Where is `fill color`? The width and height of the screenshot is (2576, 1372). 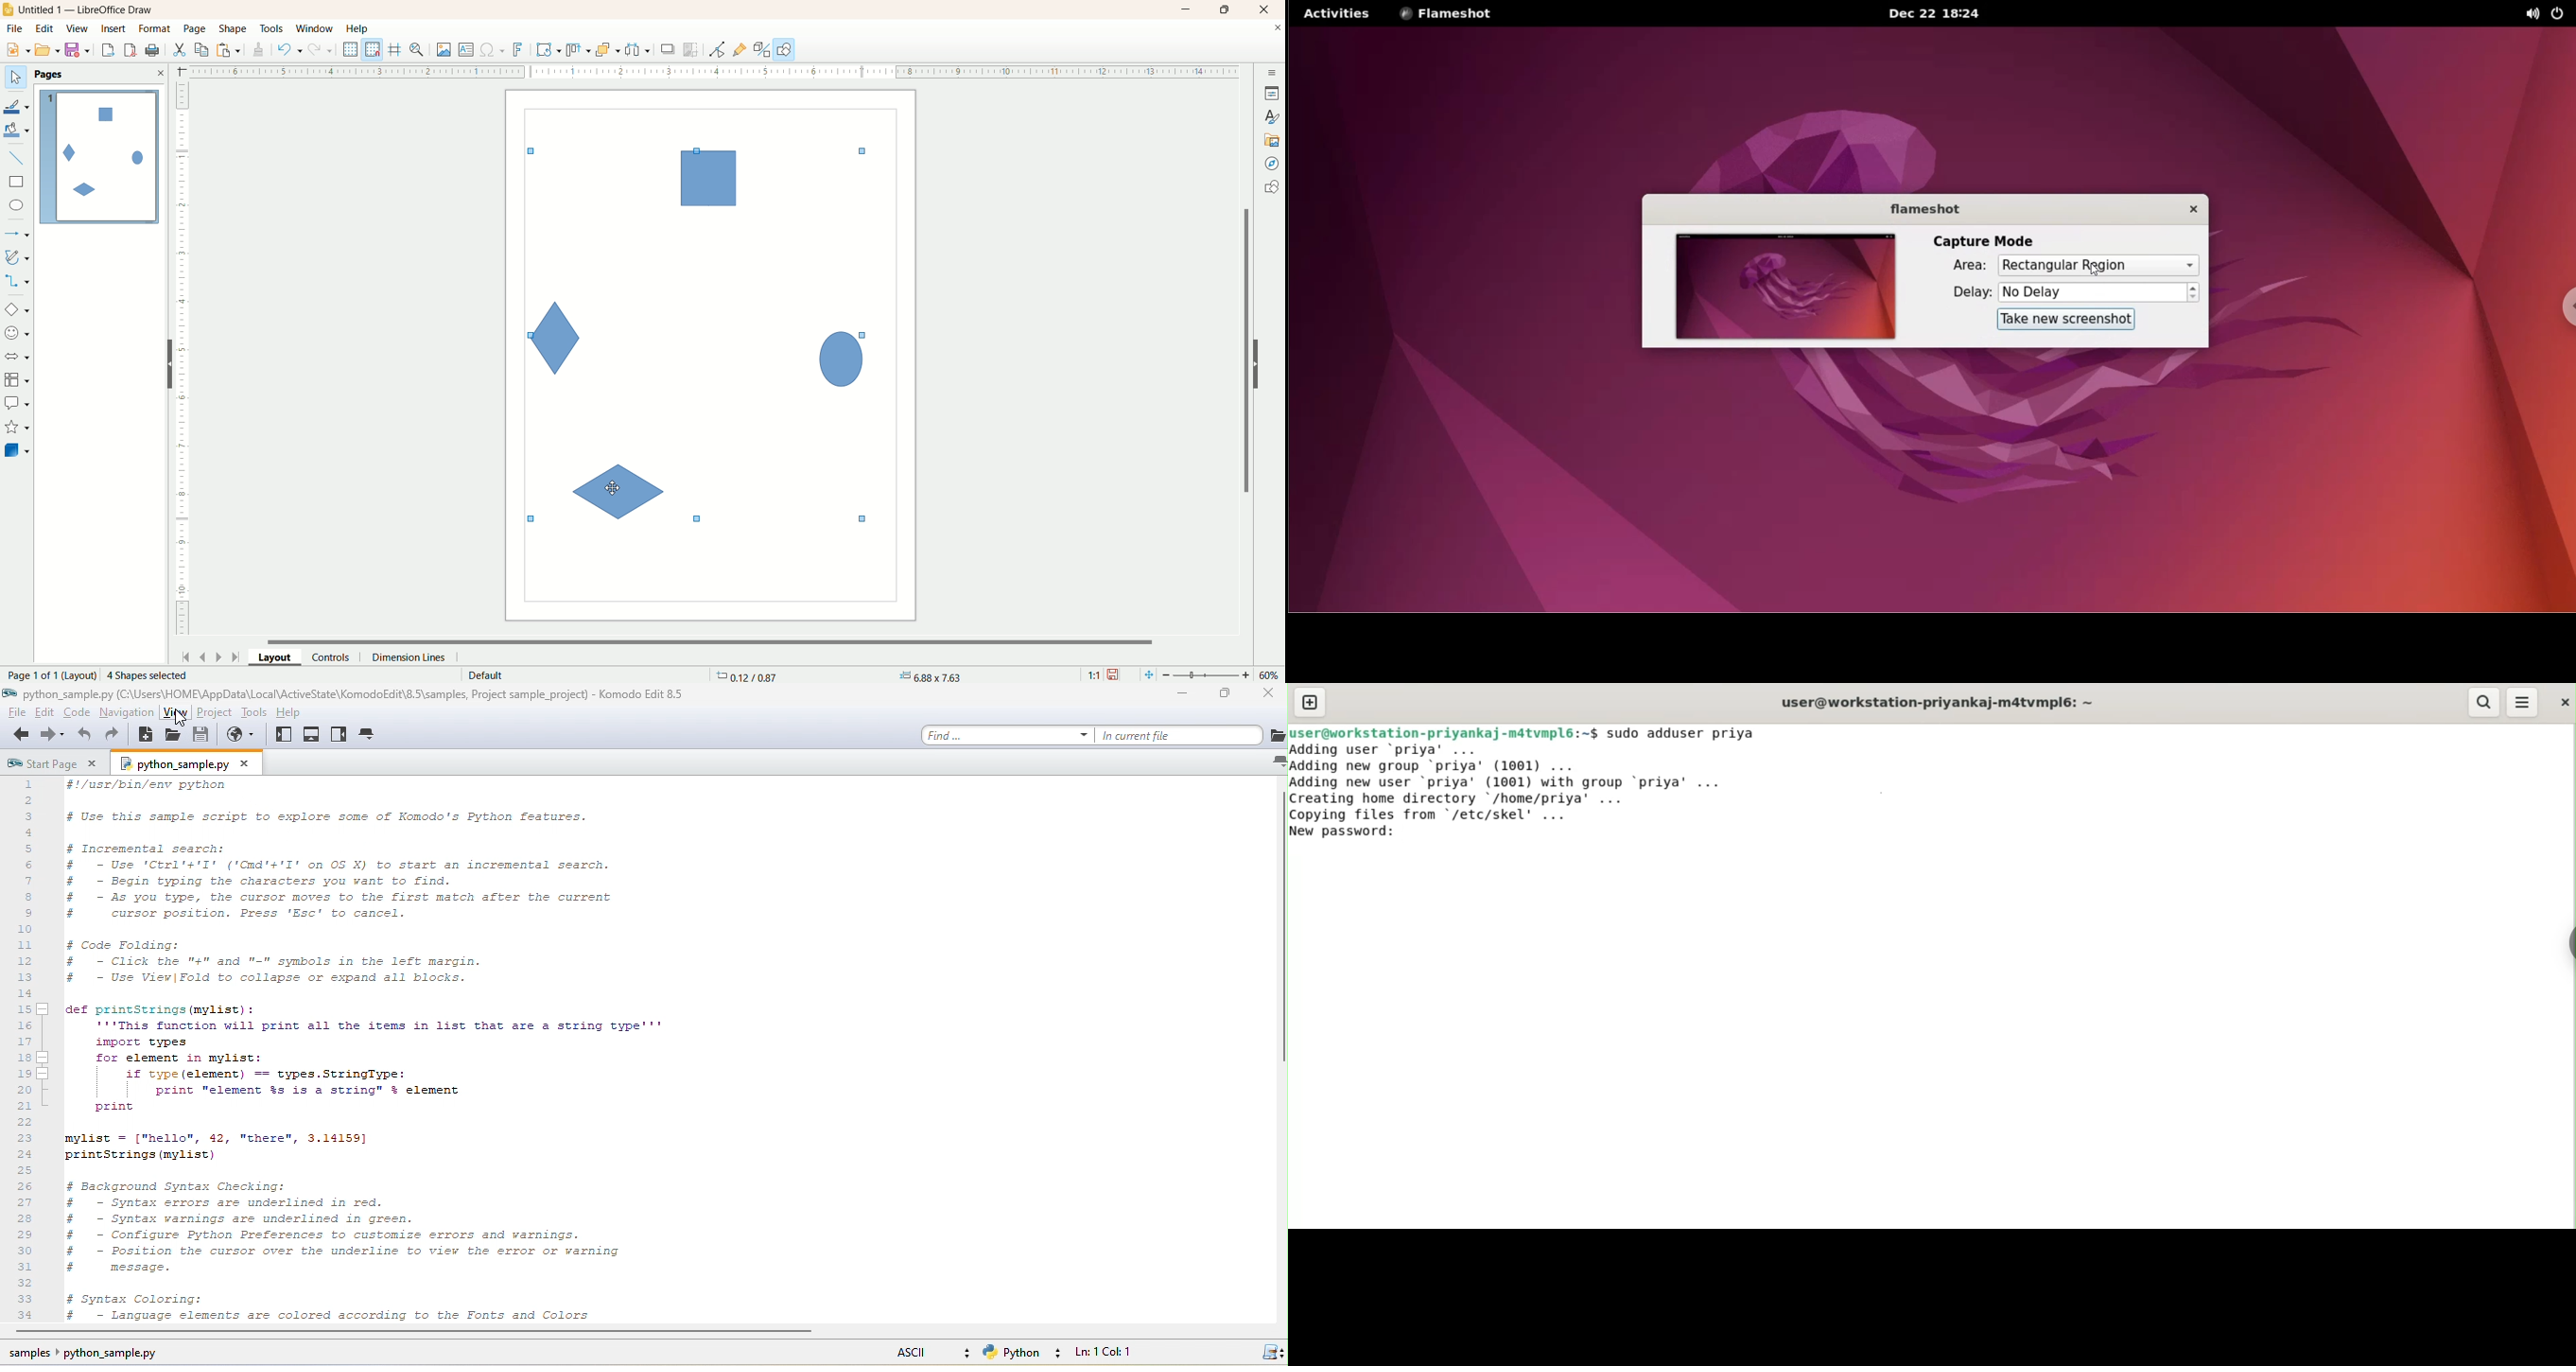 fill color is located at coordinates (18, 131).